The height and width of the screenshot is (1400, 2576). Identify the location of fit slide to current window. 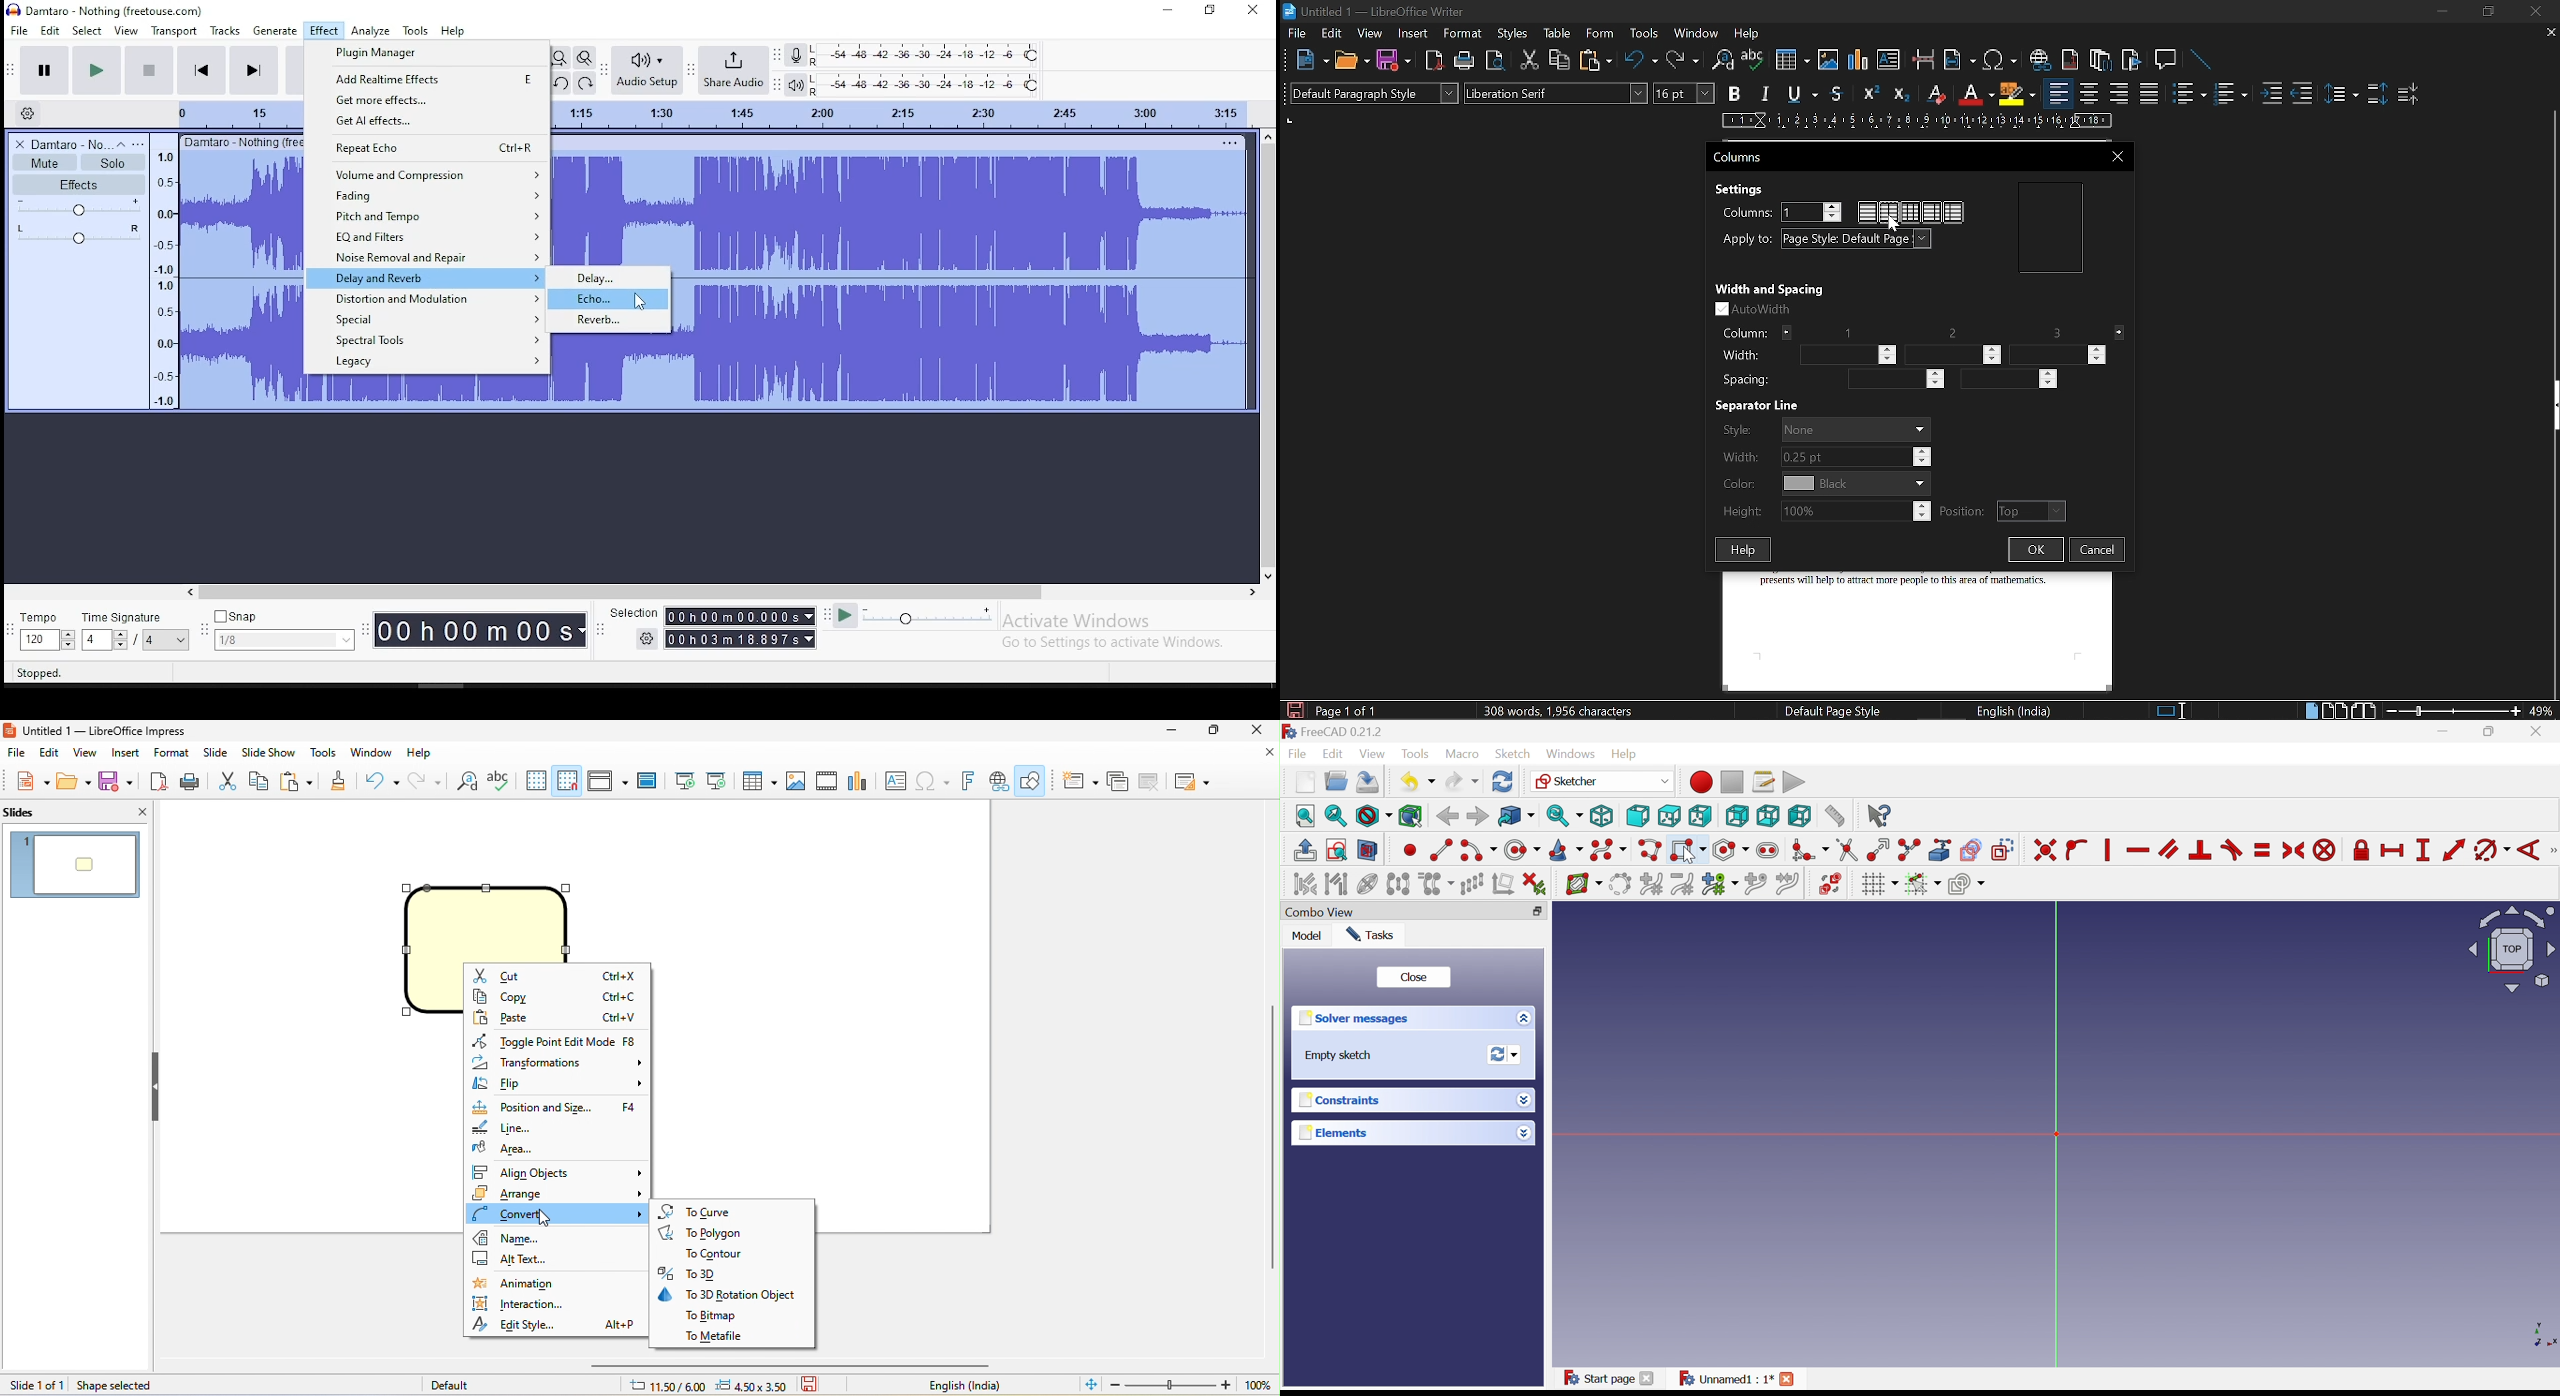
(1090, 1386).